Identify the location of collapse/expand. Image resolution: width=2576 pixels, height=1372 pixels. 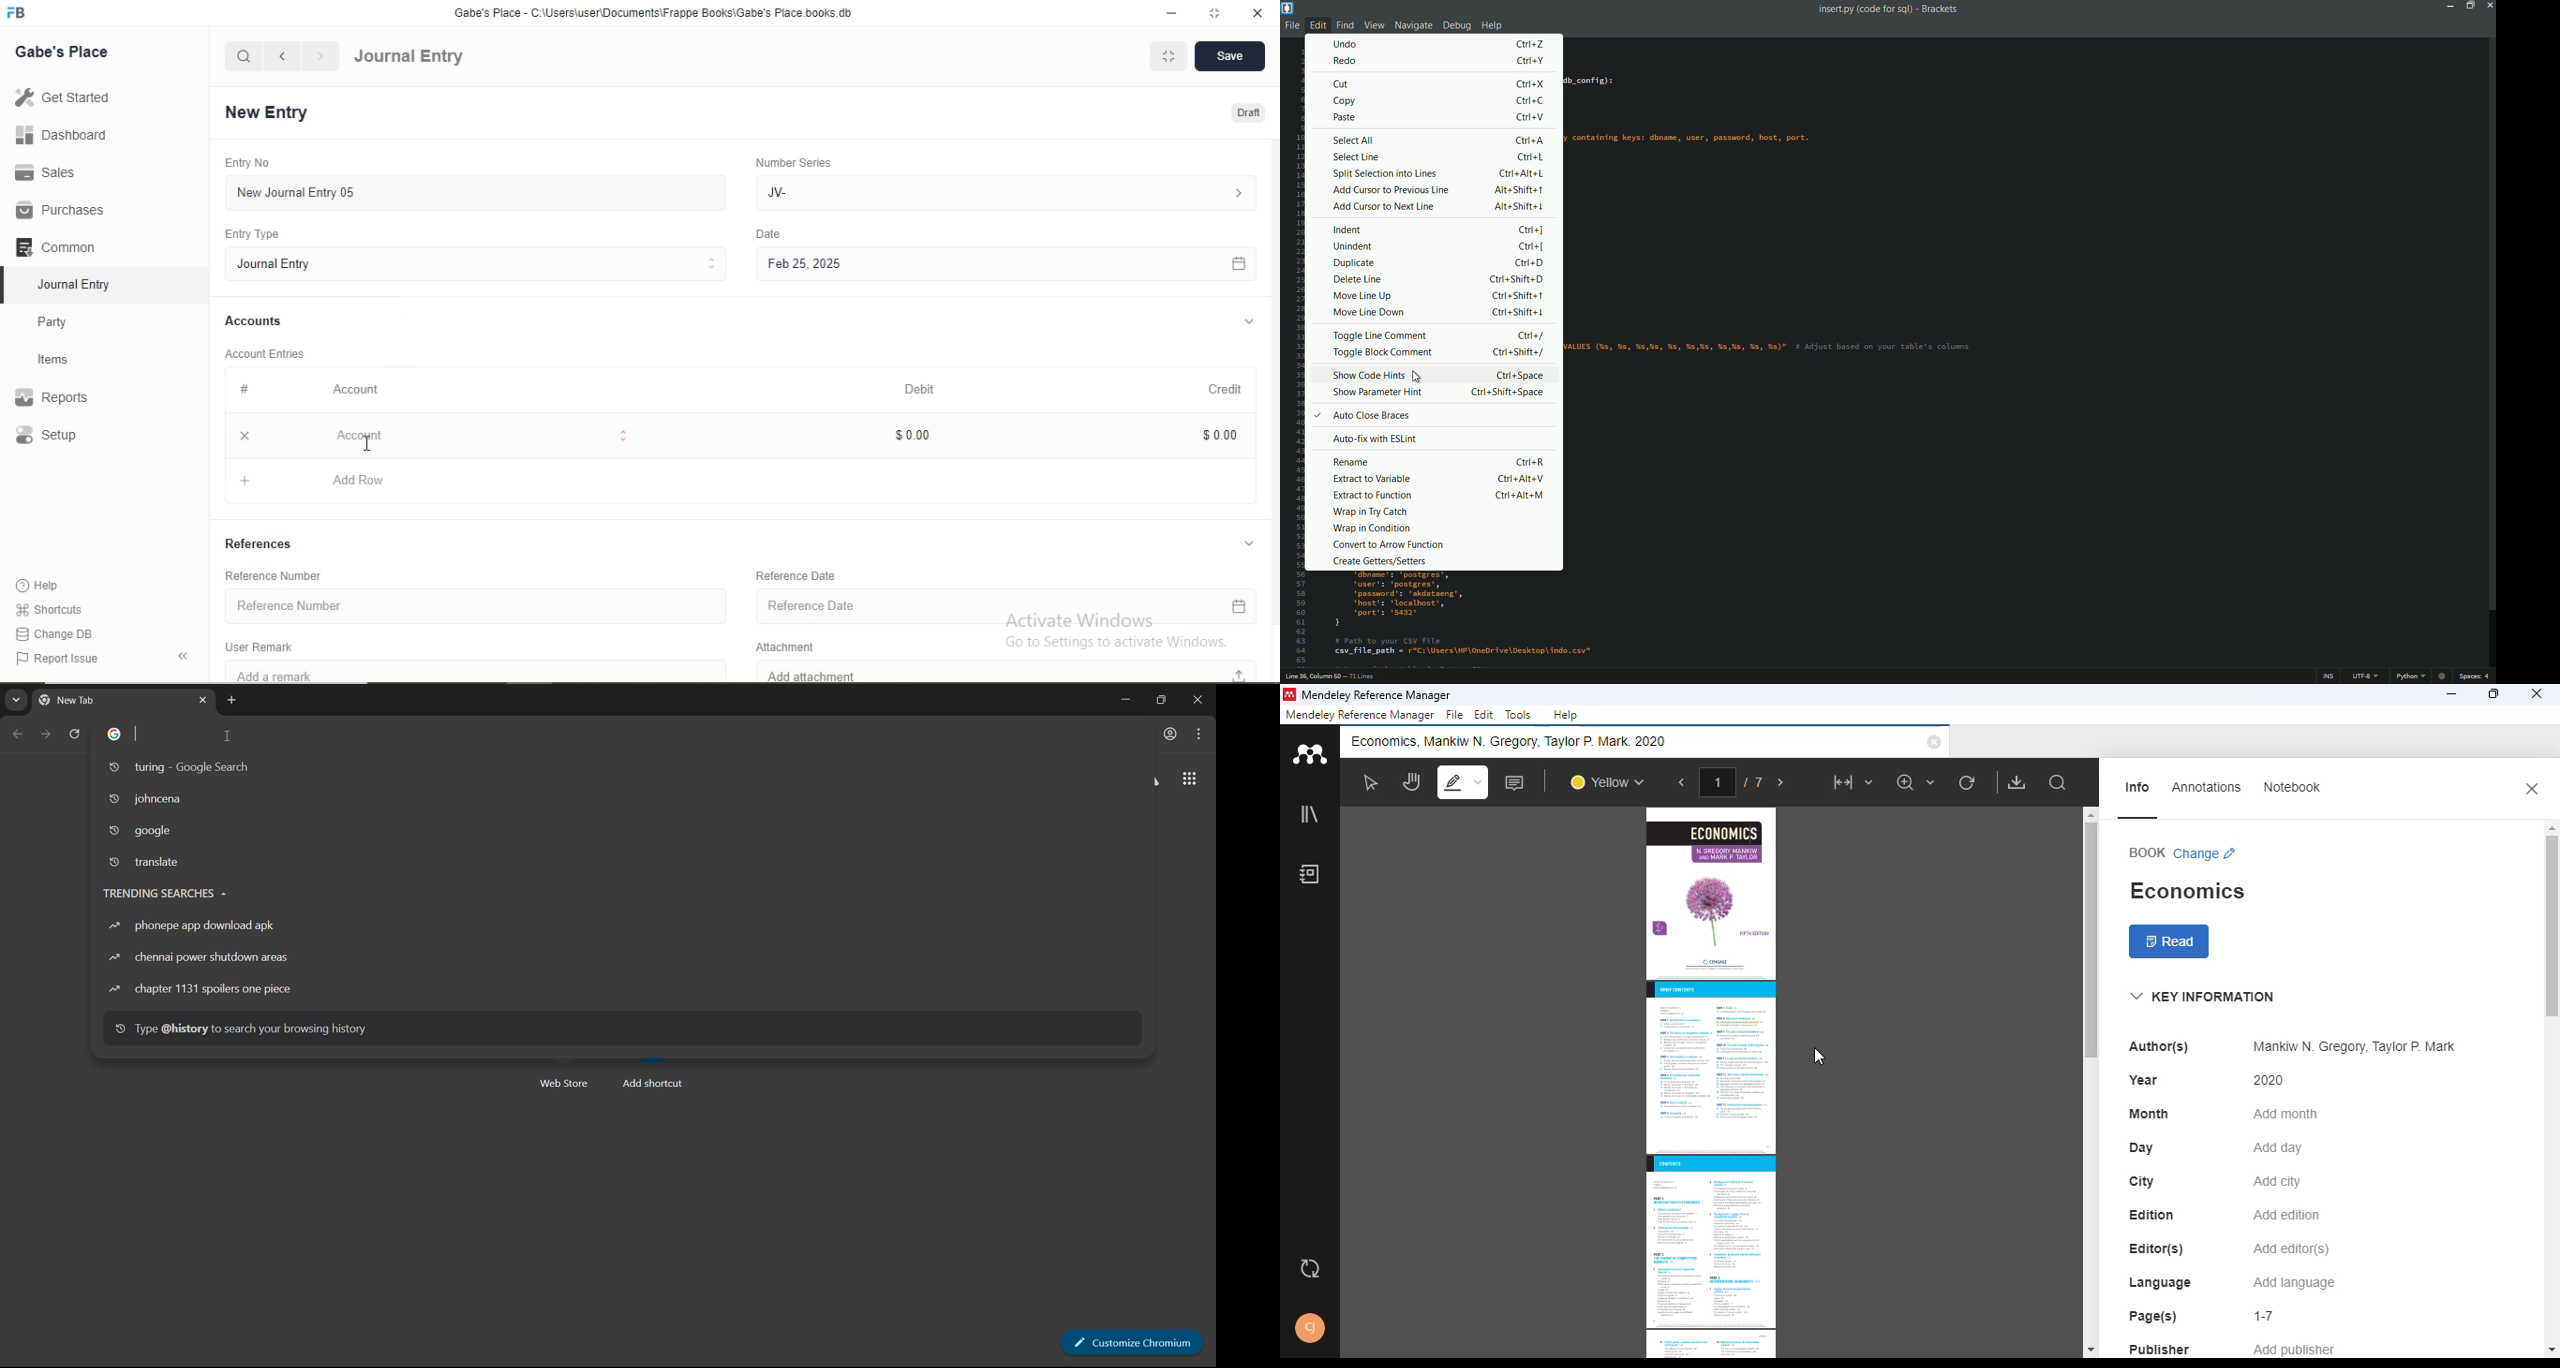
(1249, 322).